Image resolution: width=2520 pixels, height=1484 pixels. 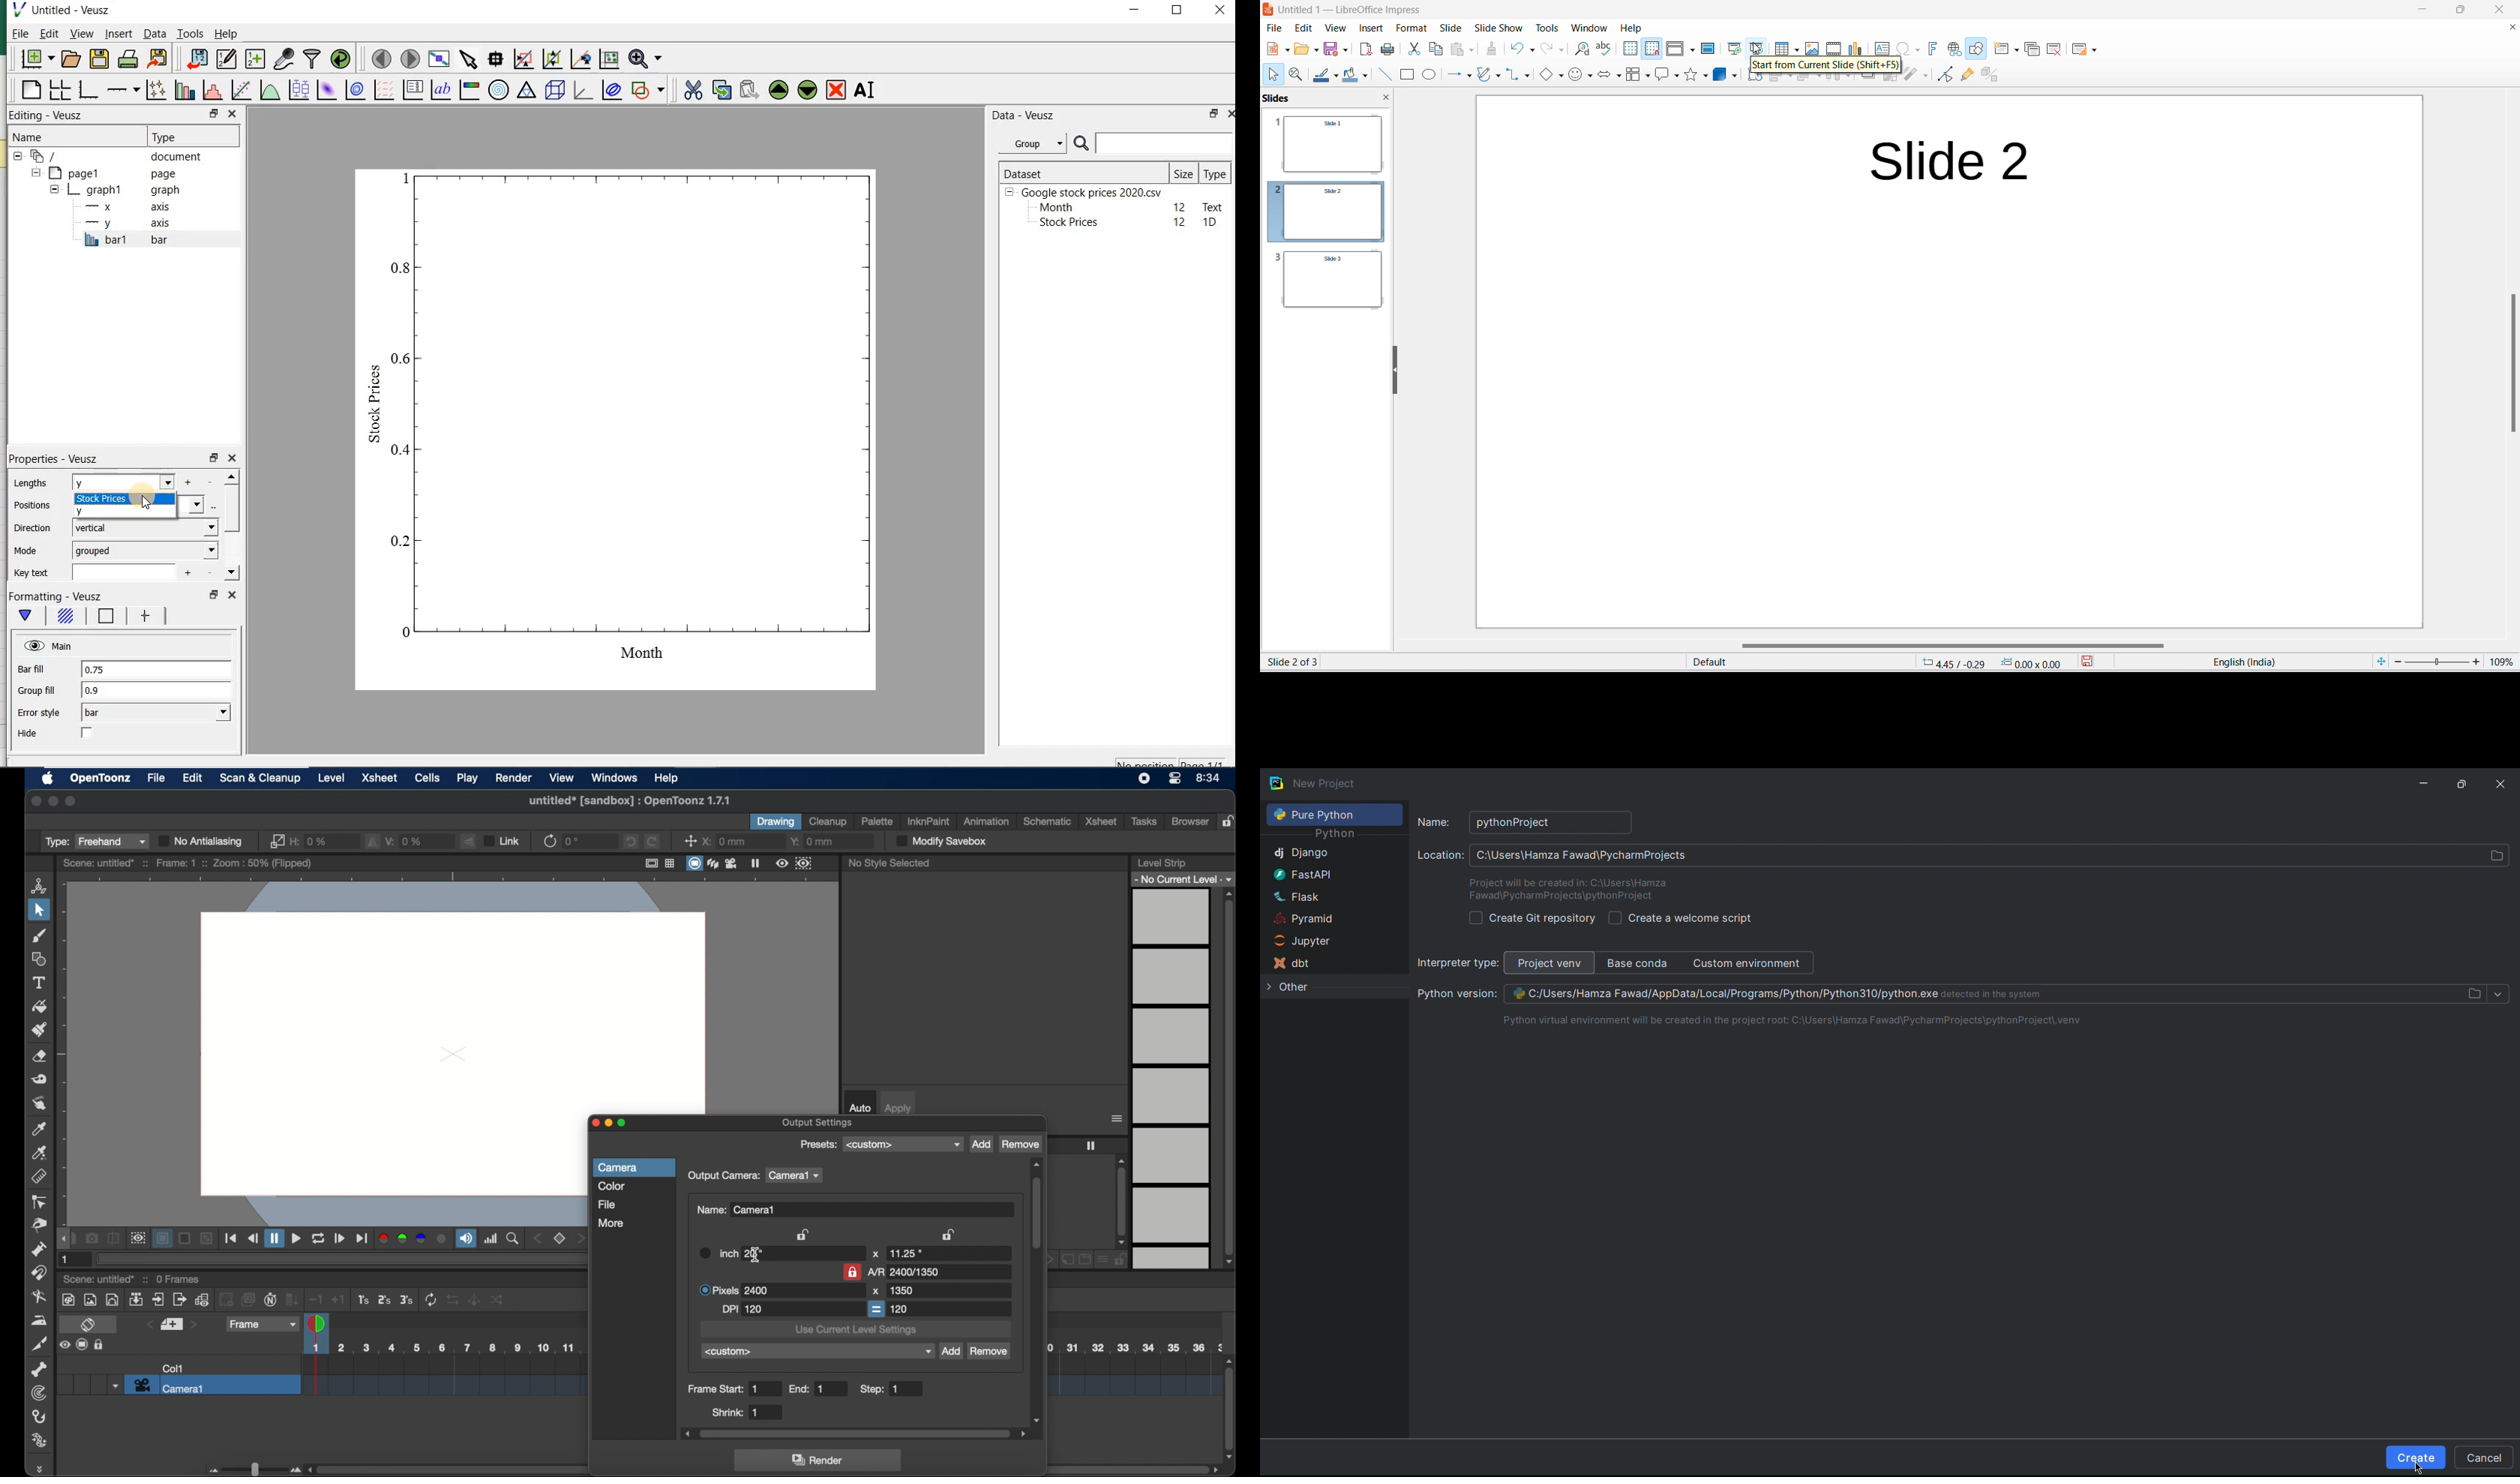 What do you see at coordinates (158, 60) in the screenshot?
I see `export to graphics format` at bounding box center [158, 60].